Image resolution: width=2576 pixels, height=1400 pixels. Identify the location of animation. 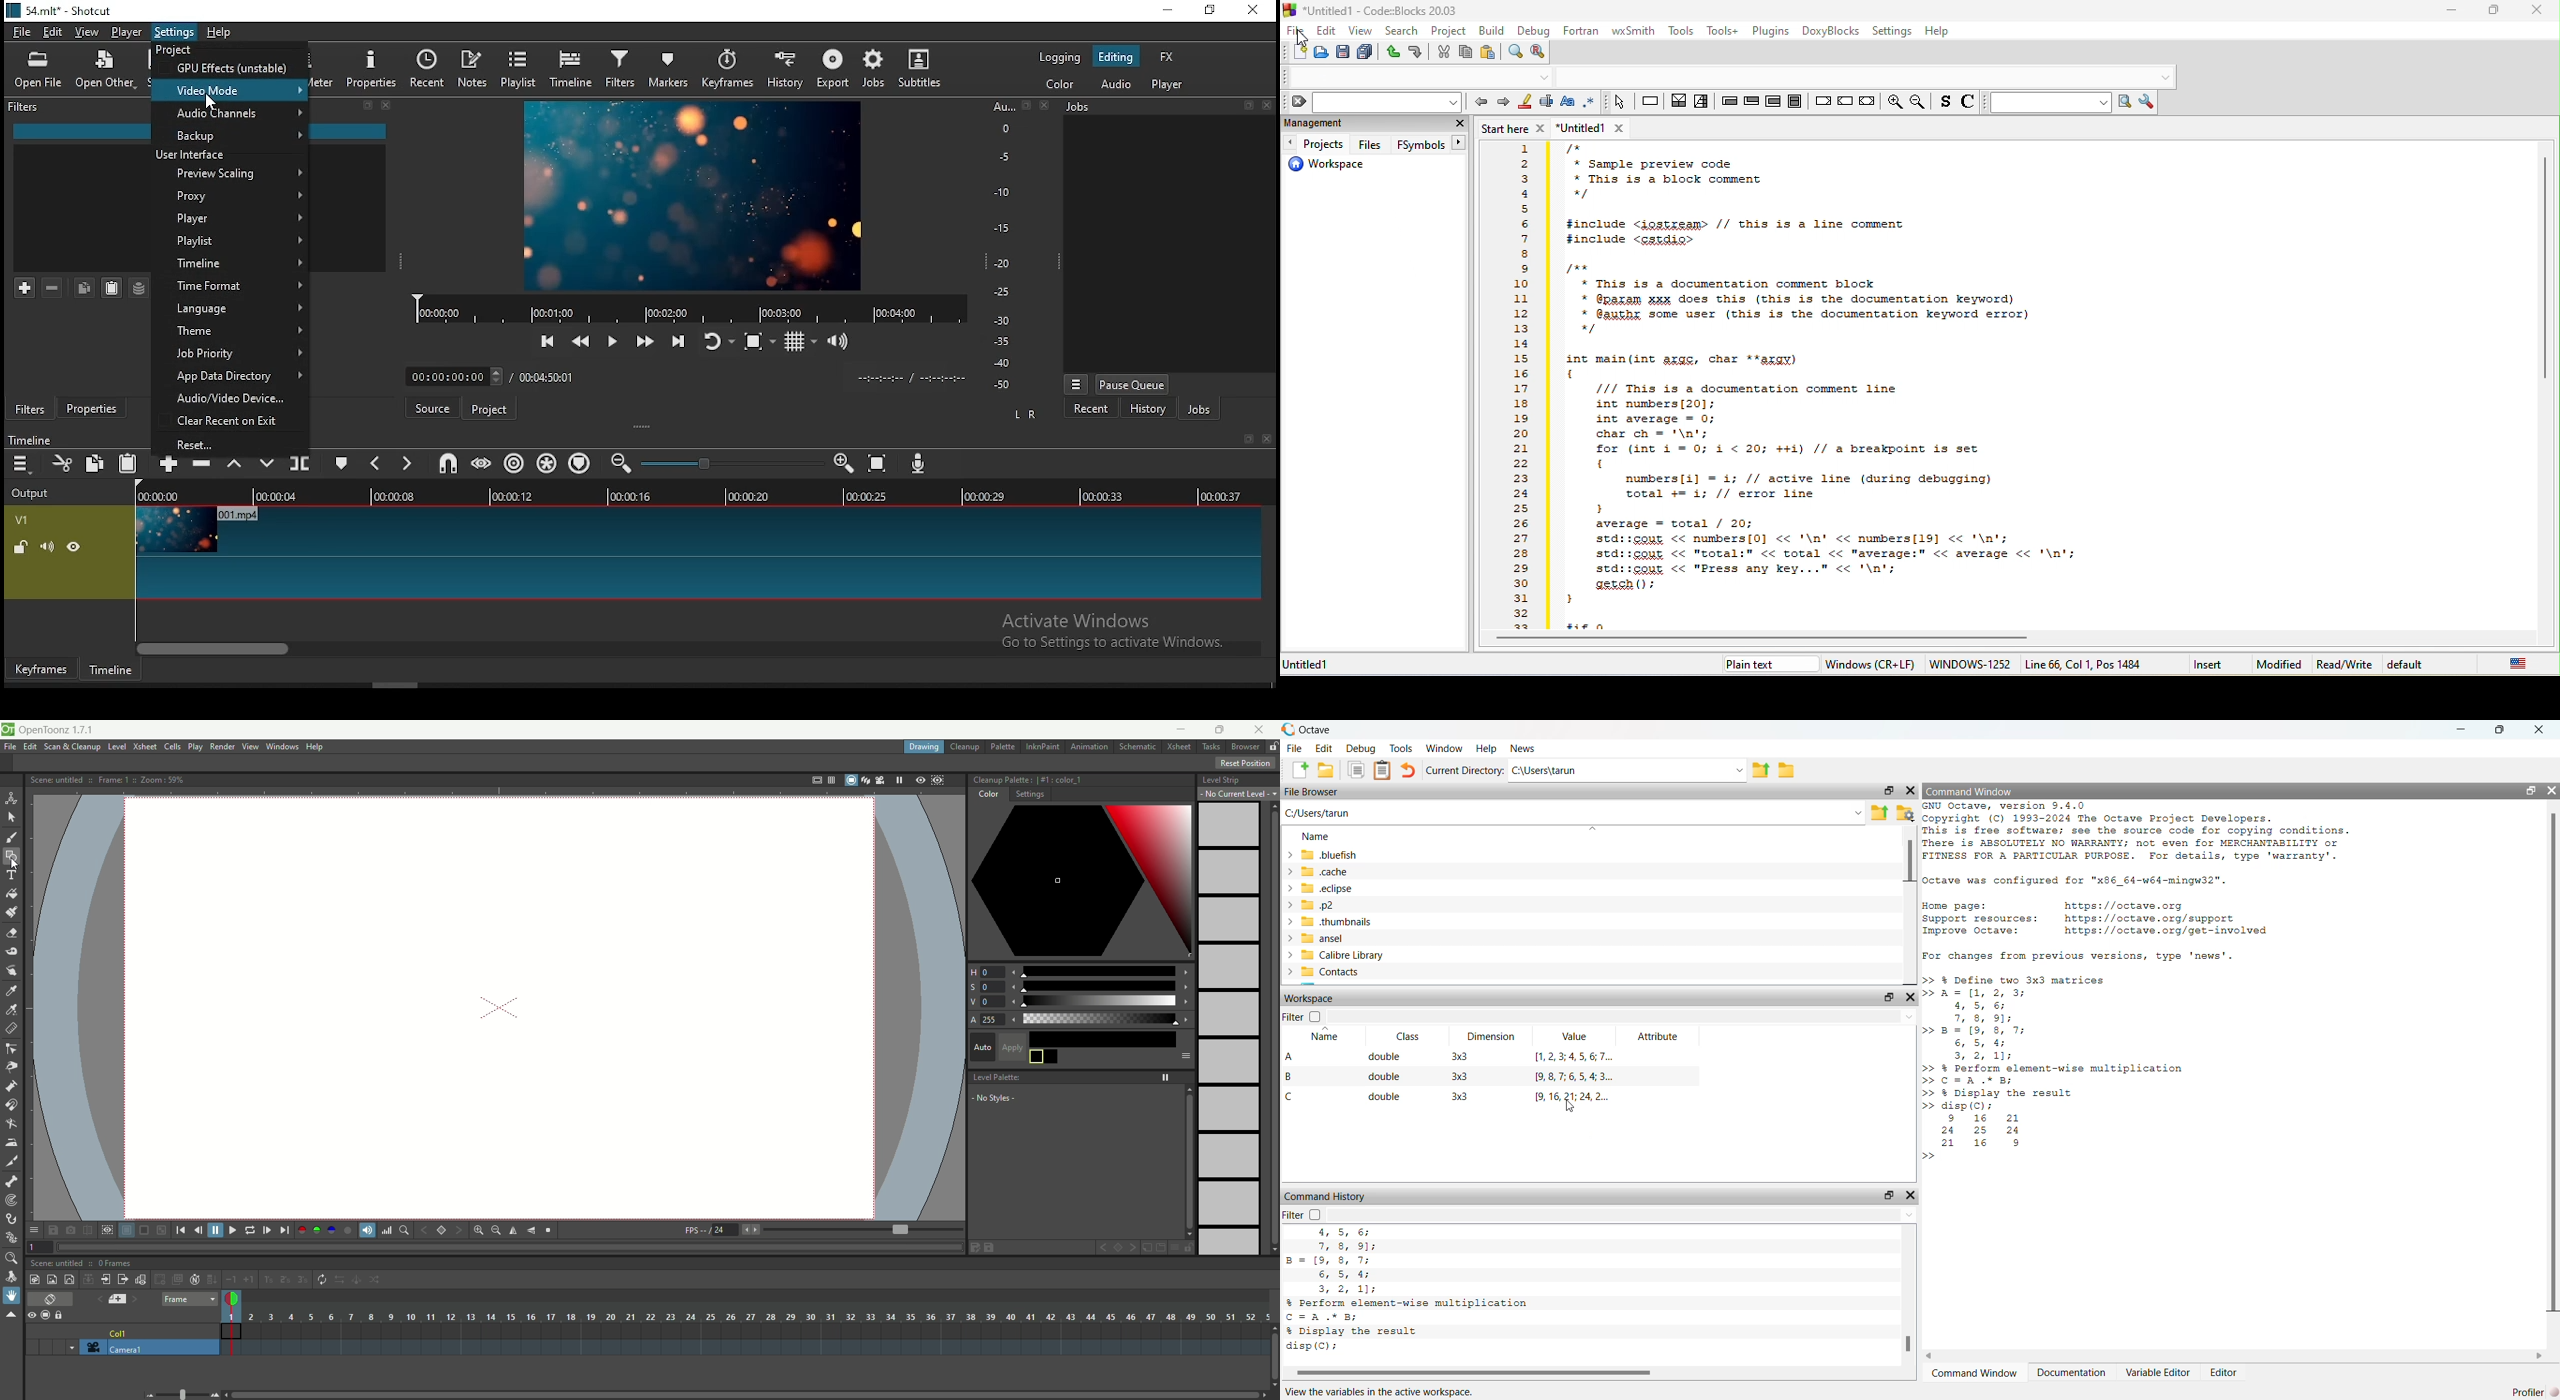
(1092, 747).